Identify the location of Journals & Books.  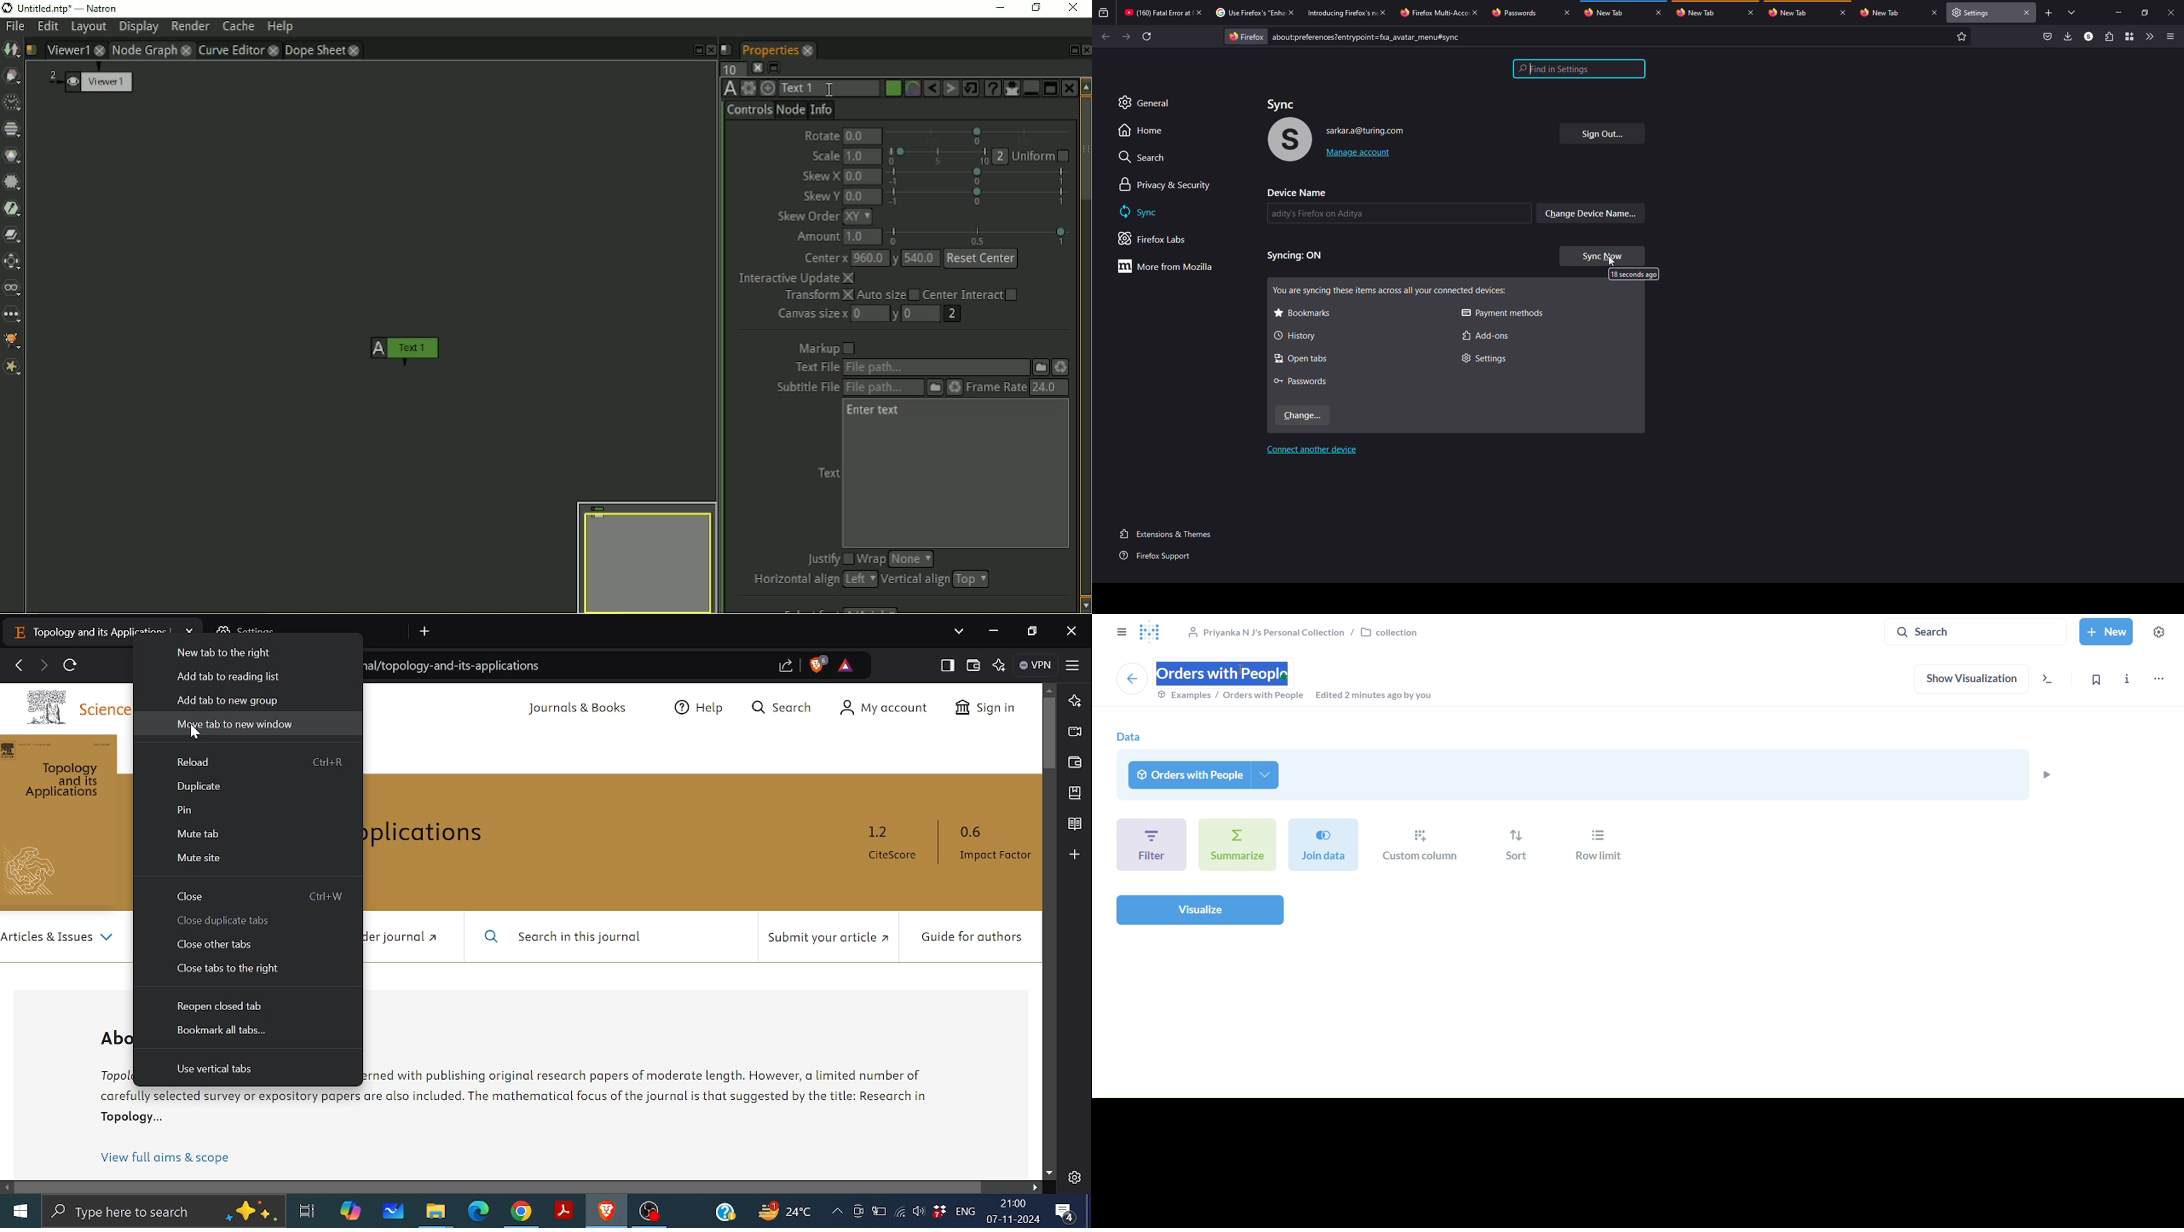
(579, 709).